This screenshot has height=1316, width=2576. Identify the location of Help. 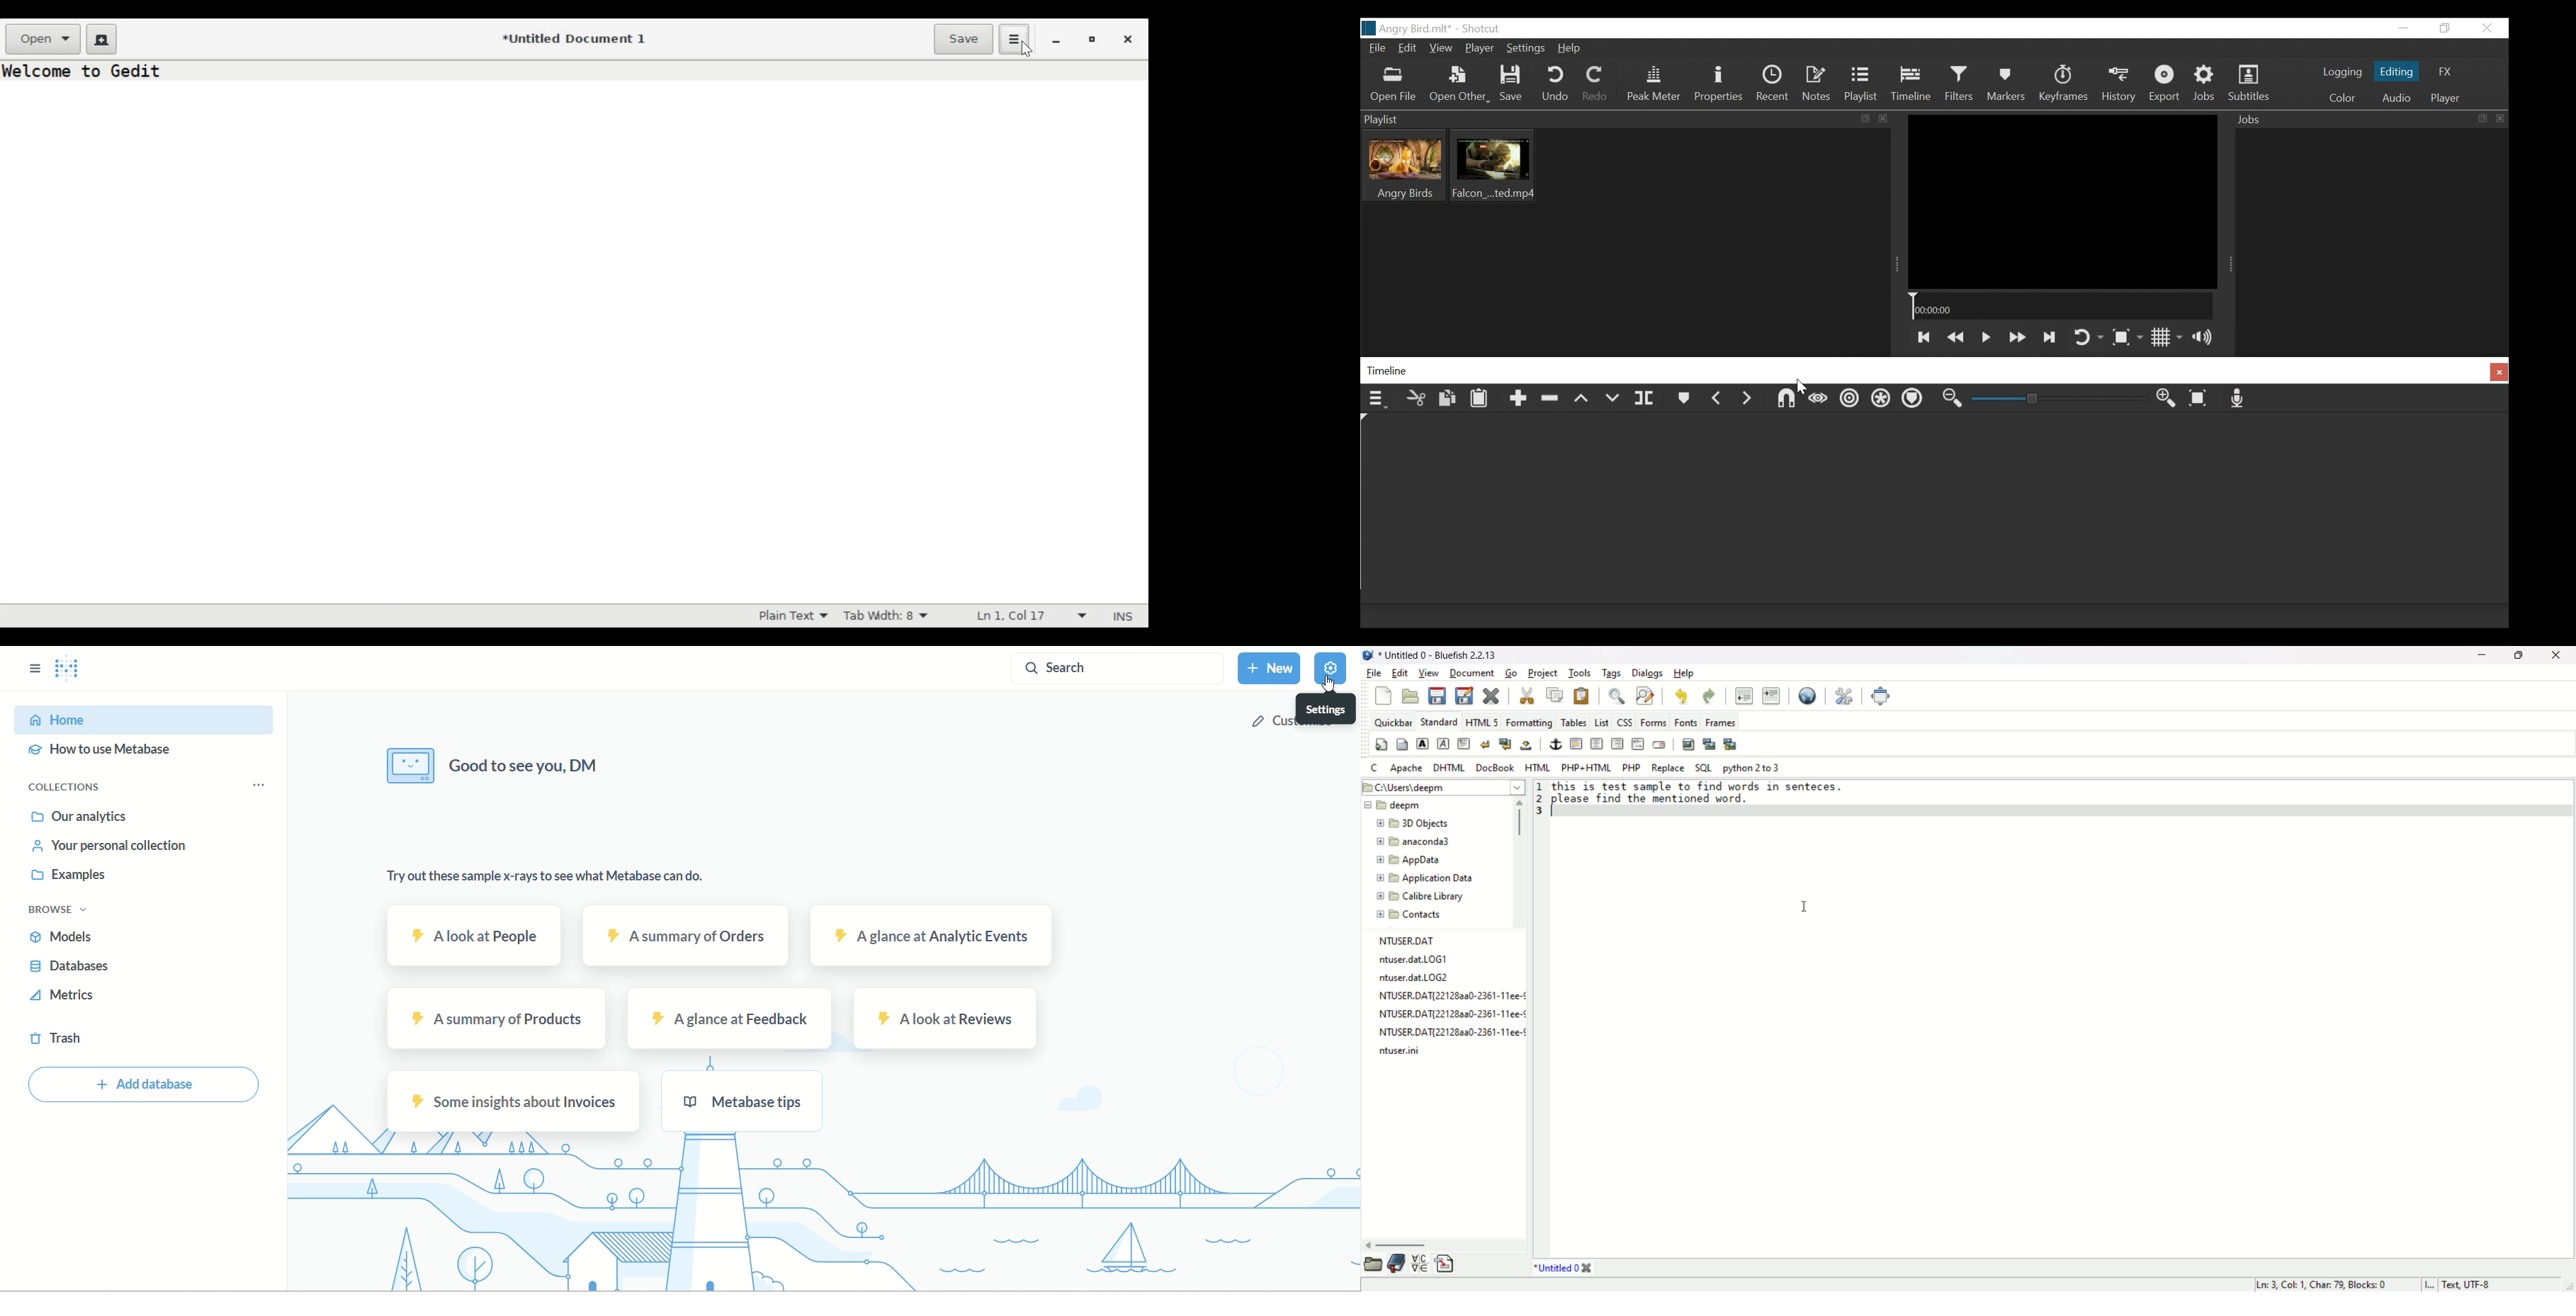
(1570, 50).